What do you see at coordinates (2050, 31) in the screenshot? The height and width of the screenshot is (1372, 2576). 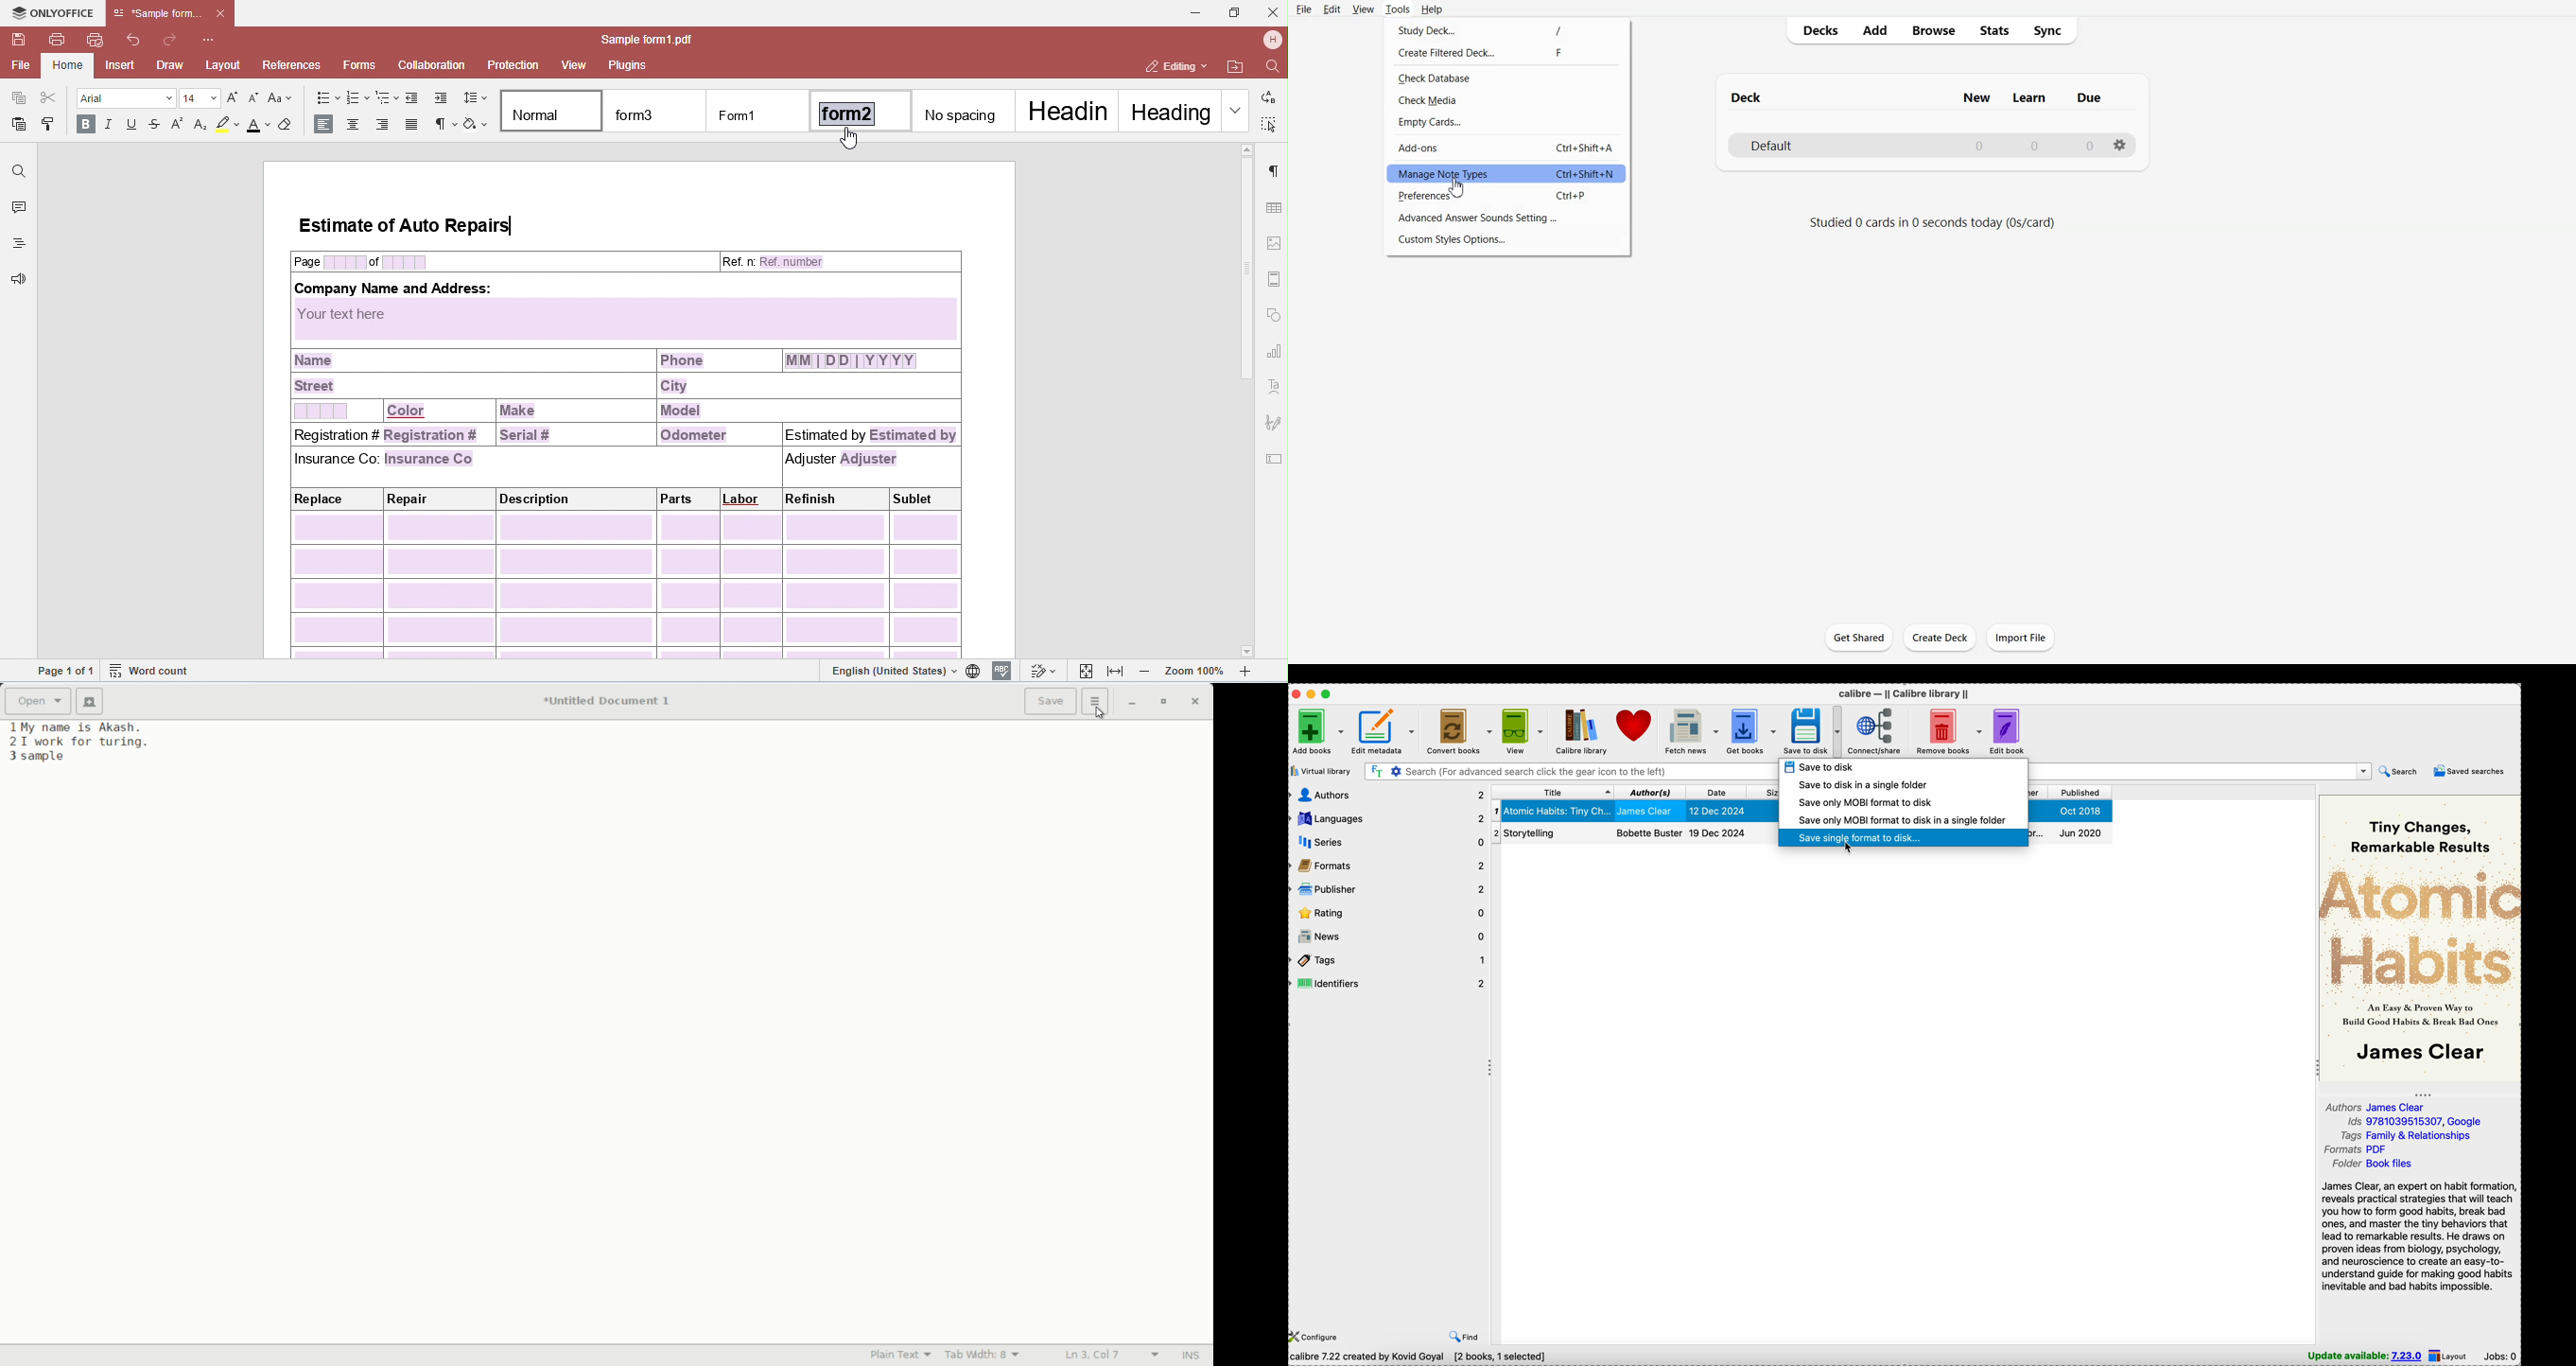 I see `Sync` at bounding box center [2050, 31].